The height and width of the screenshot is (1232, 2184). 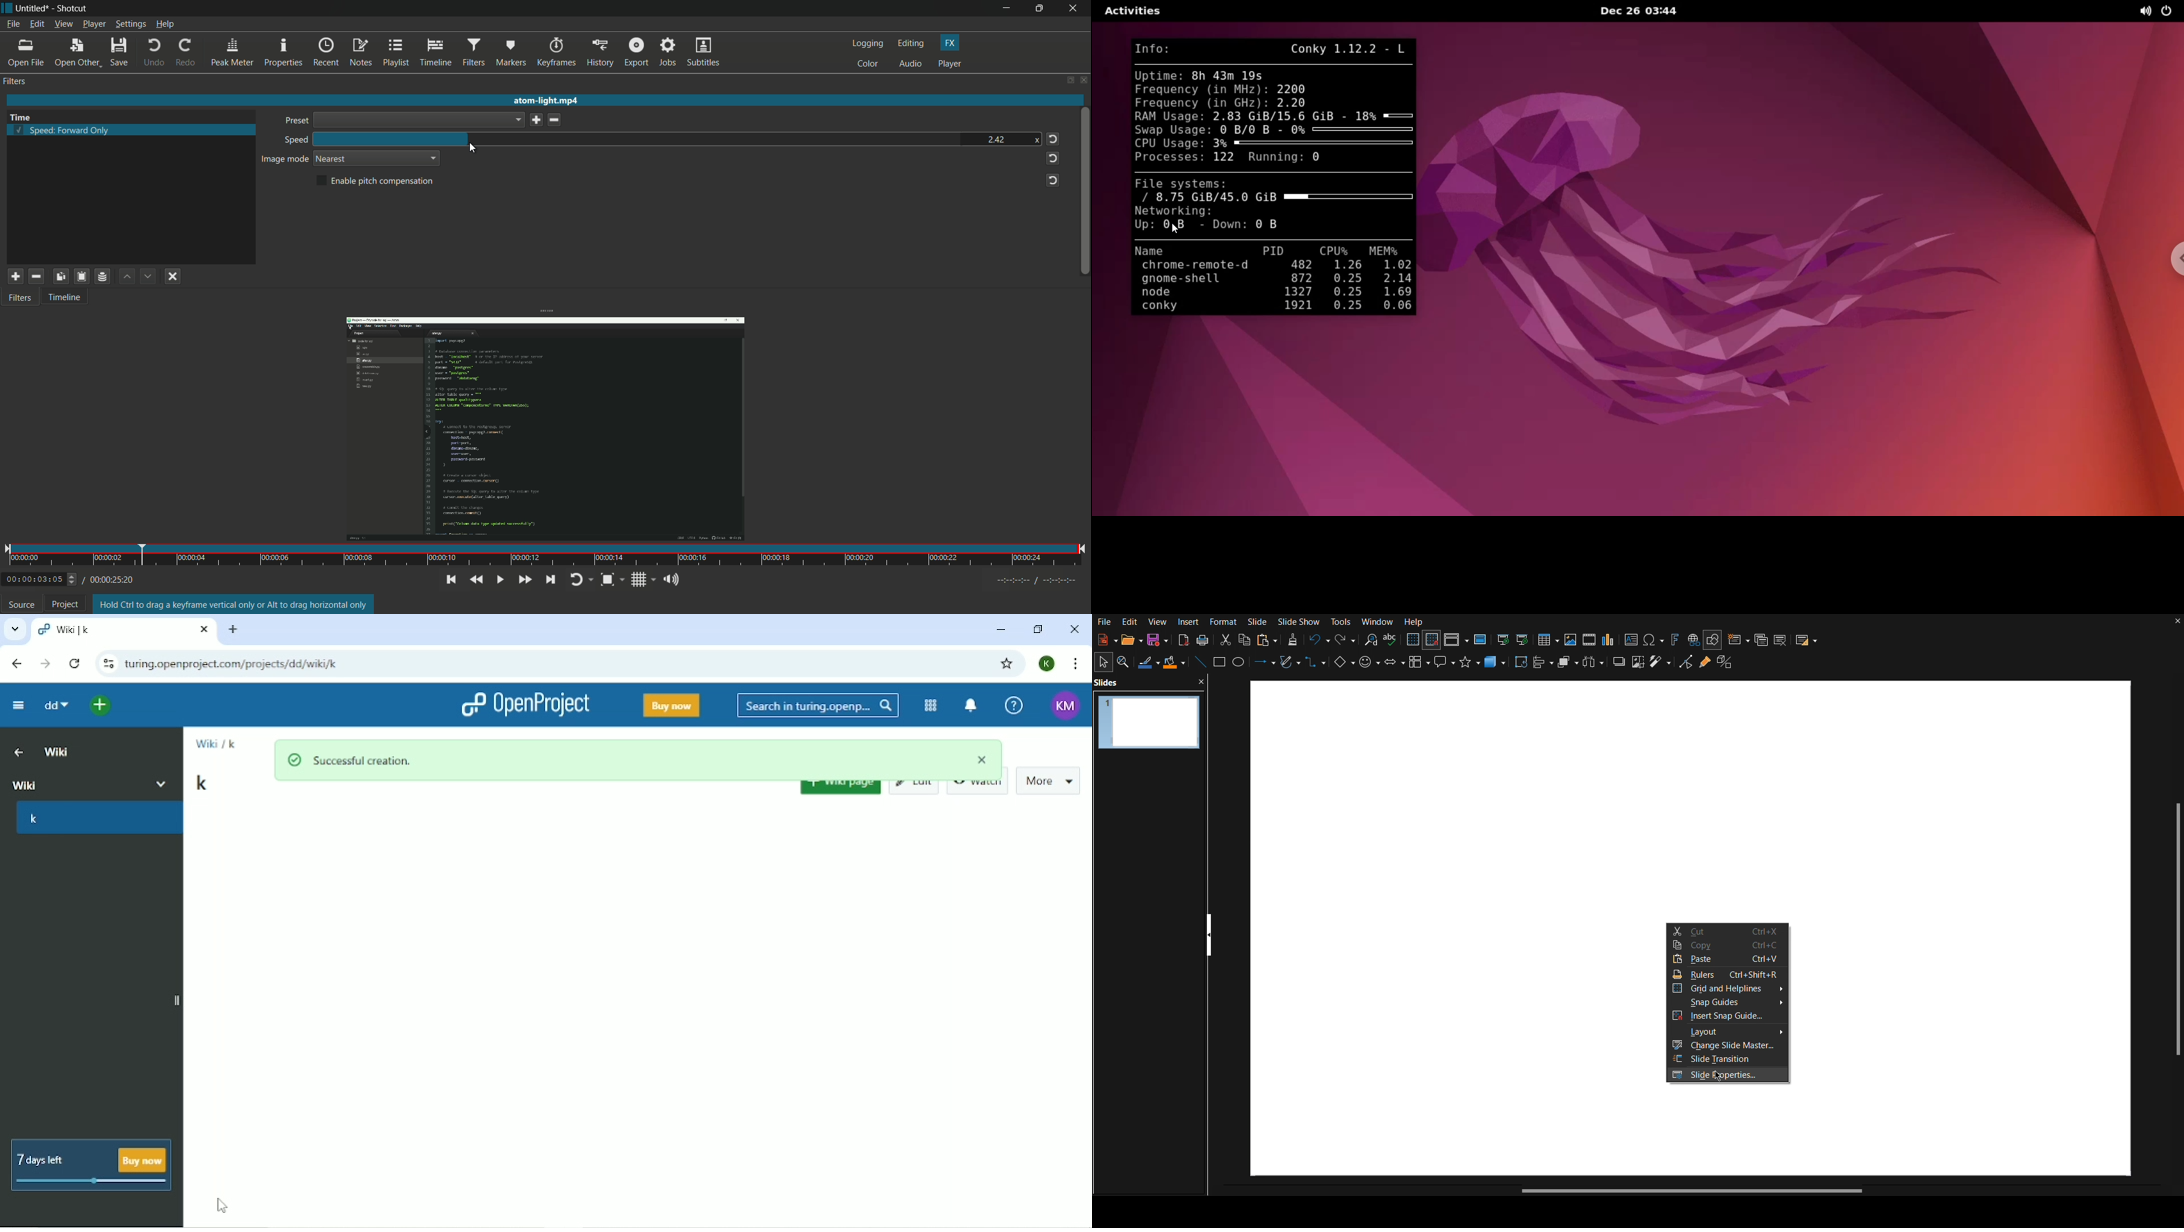 What do you see at coordinates (36, 276) in the screenshot?
I see `remove selected filter` at bounding box center [36, 276].